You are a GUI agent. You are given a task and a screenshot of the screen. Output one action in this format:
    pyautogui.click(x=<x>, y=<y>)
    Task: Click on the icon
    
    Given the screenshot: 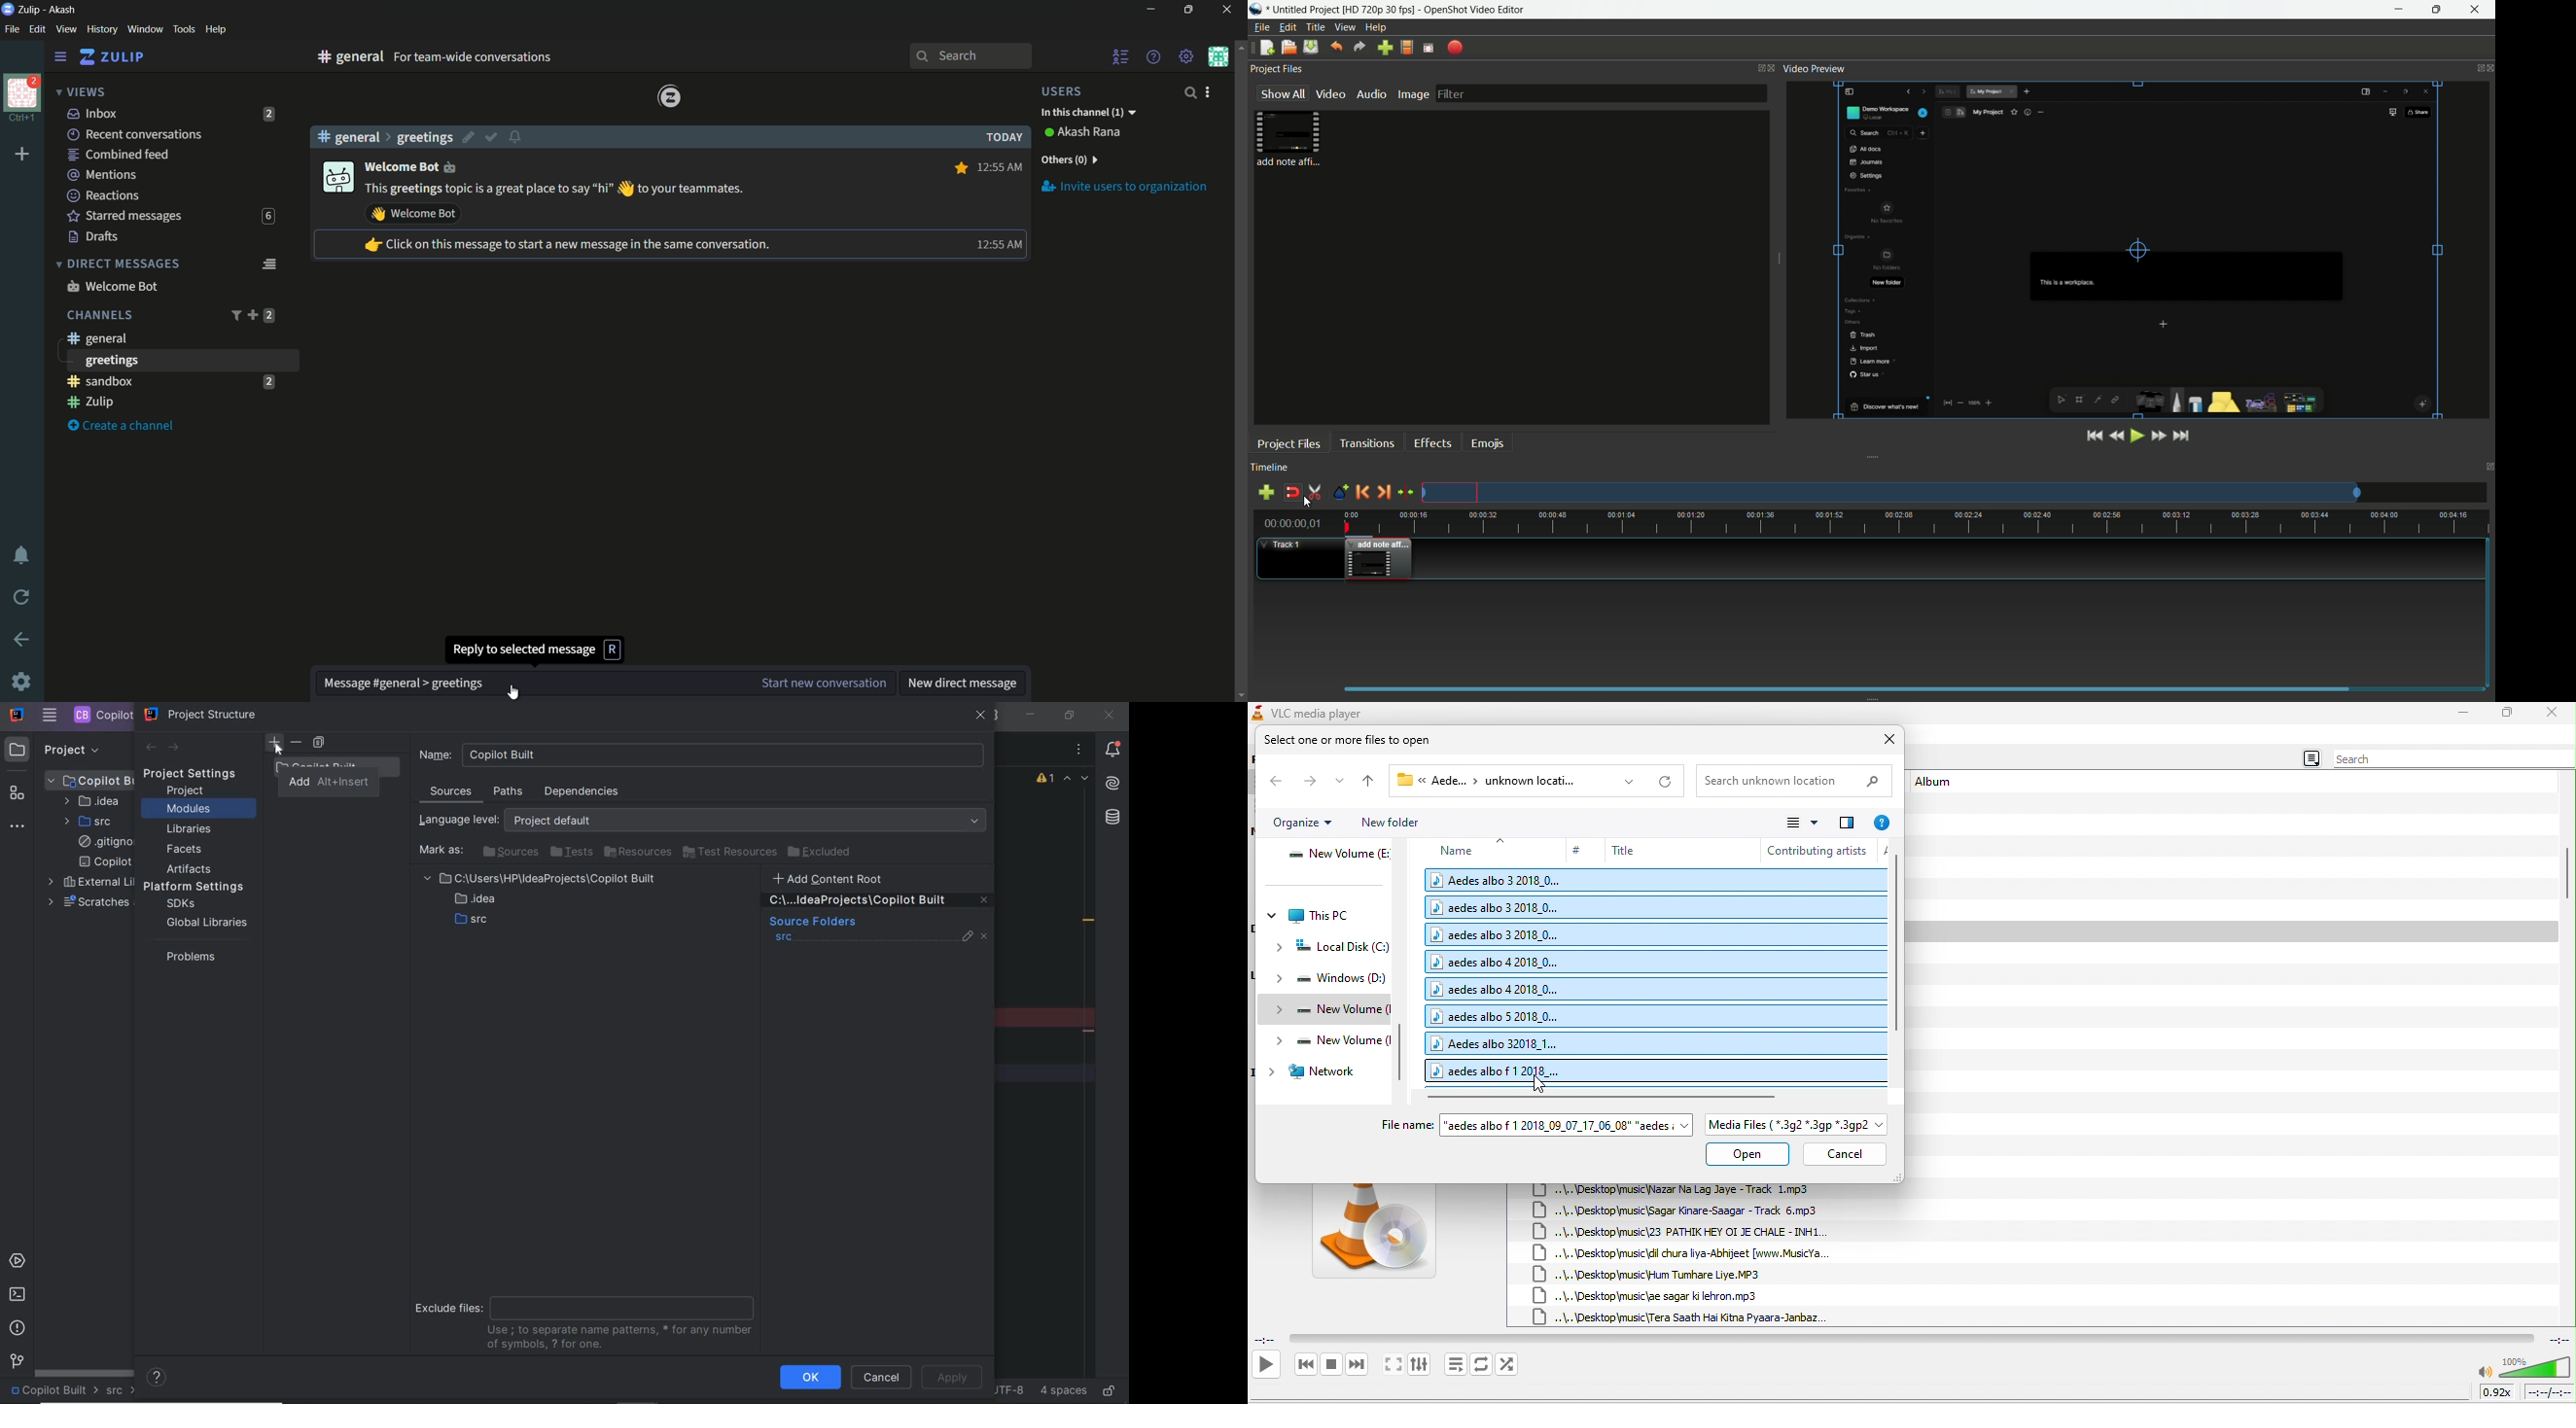 What is the action you would take?
    pyautogui.click(x=1257, y=713)
    